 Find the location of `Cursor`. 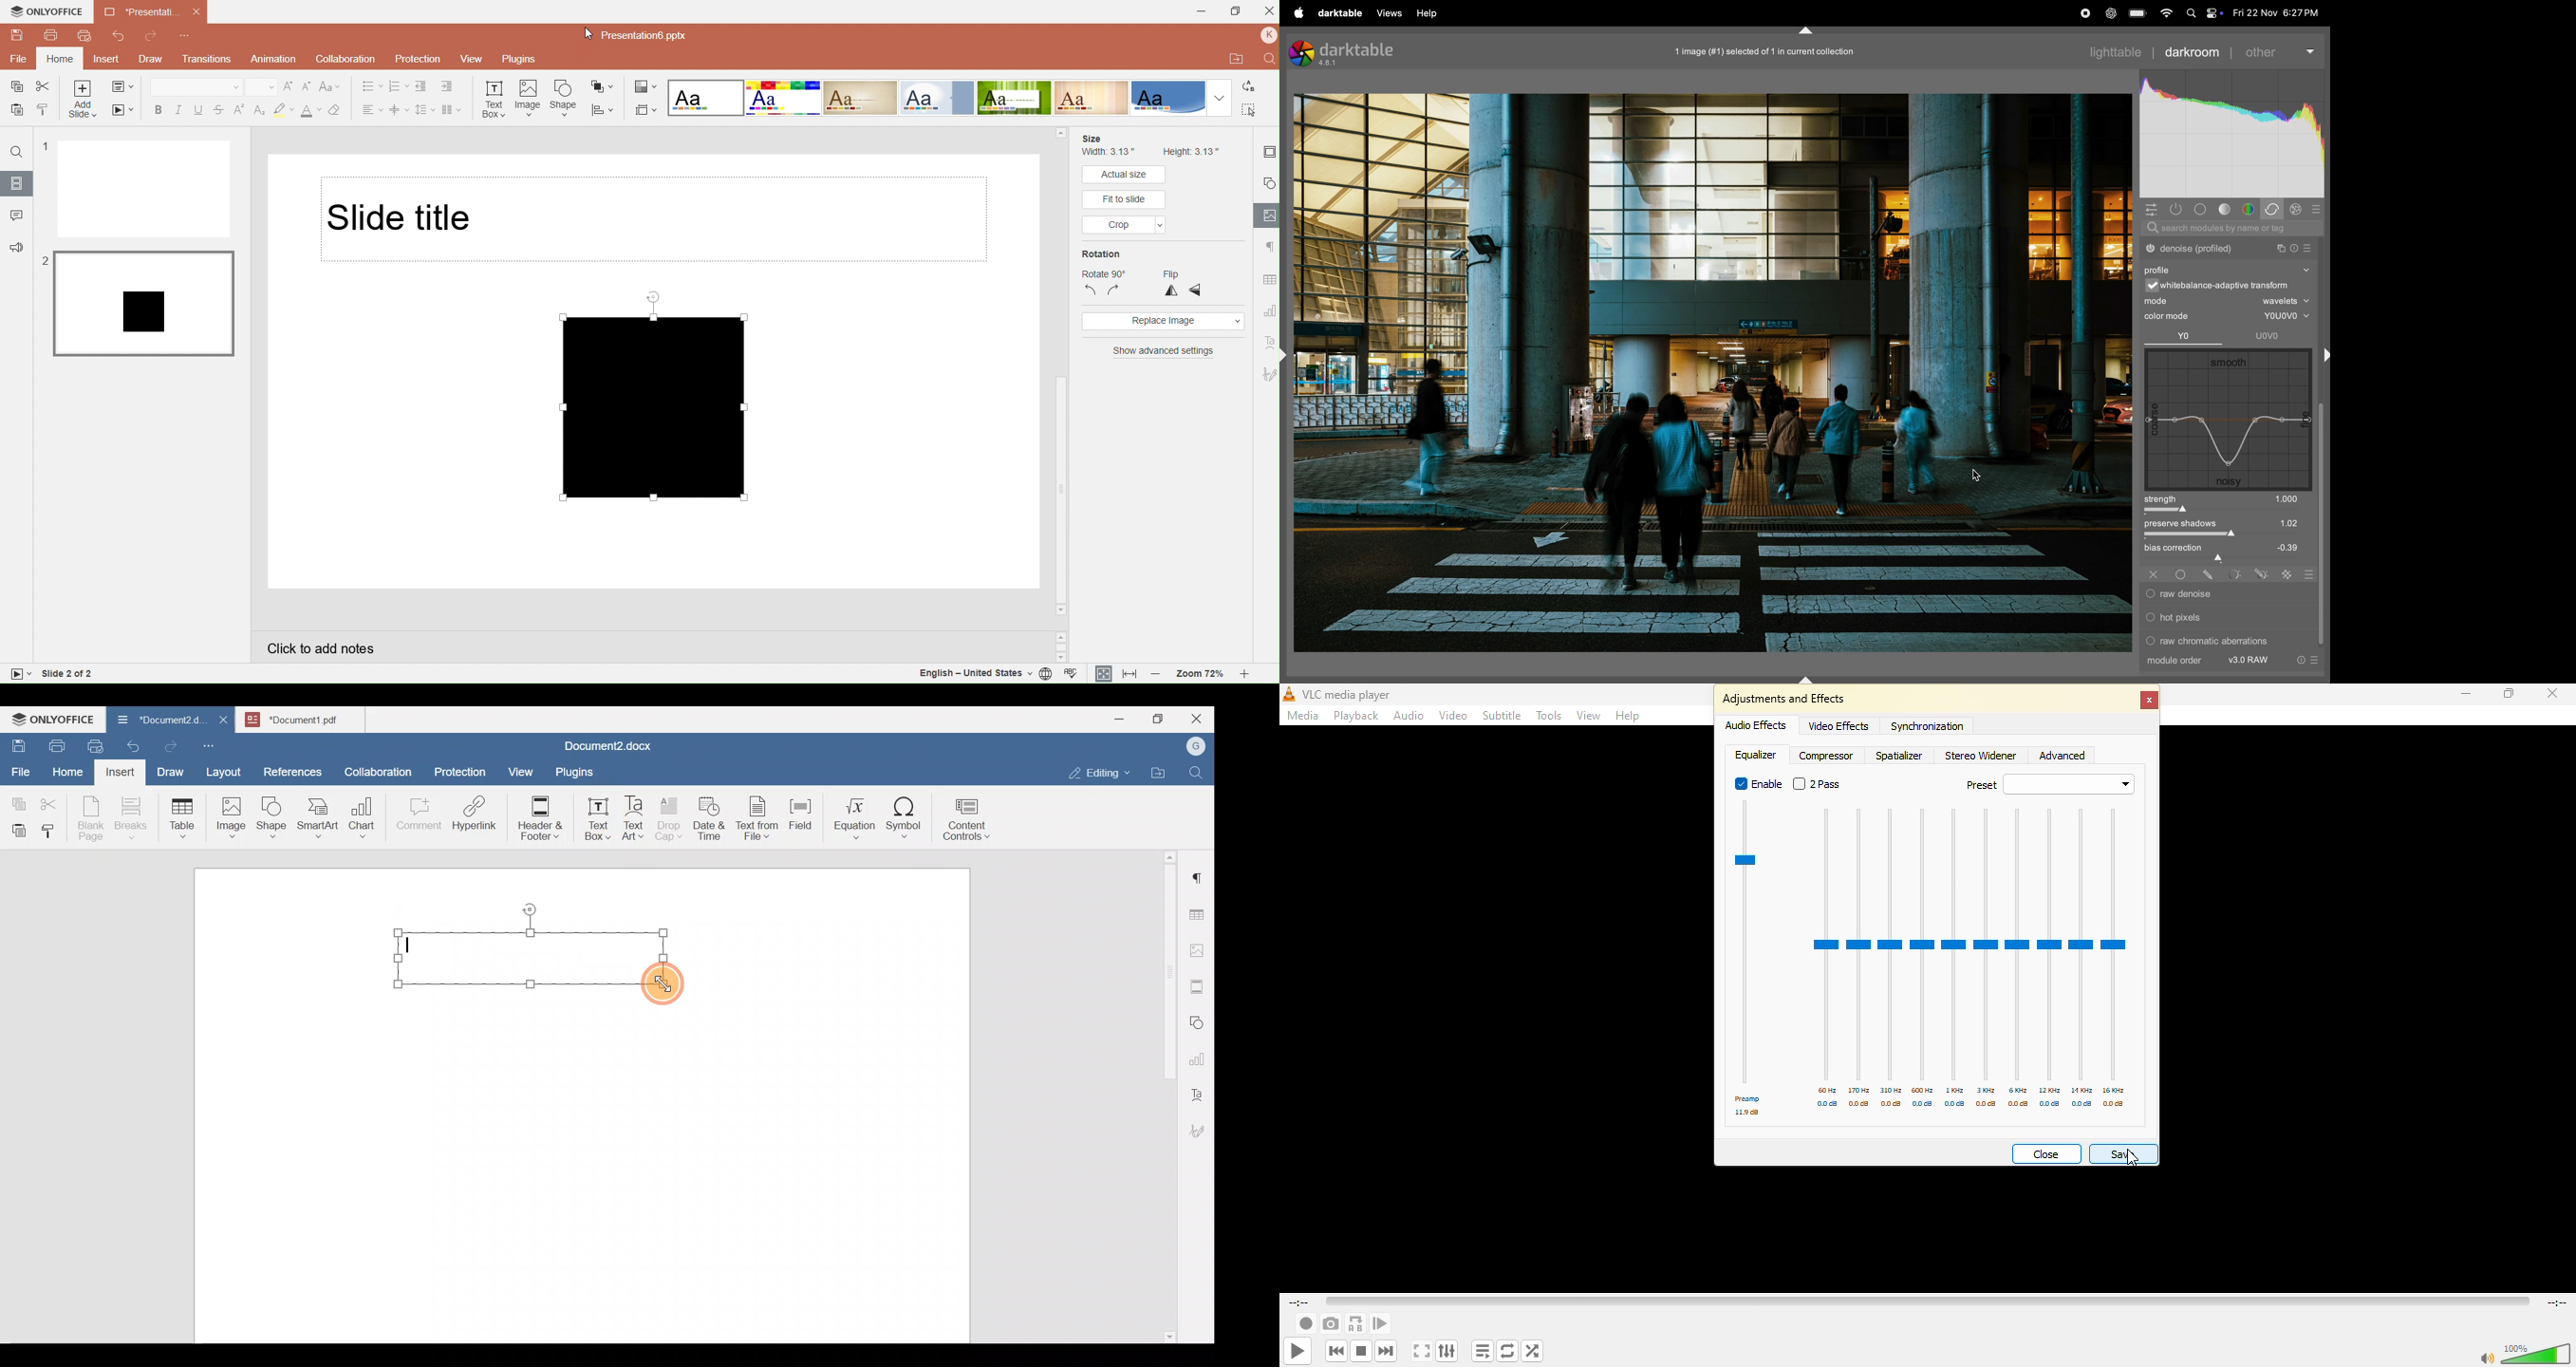

Cursor is located at coordinates (661, 983).